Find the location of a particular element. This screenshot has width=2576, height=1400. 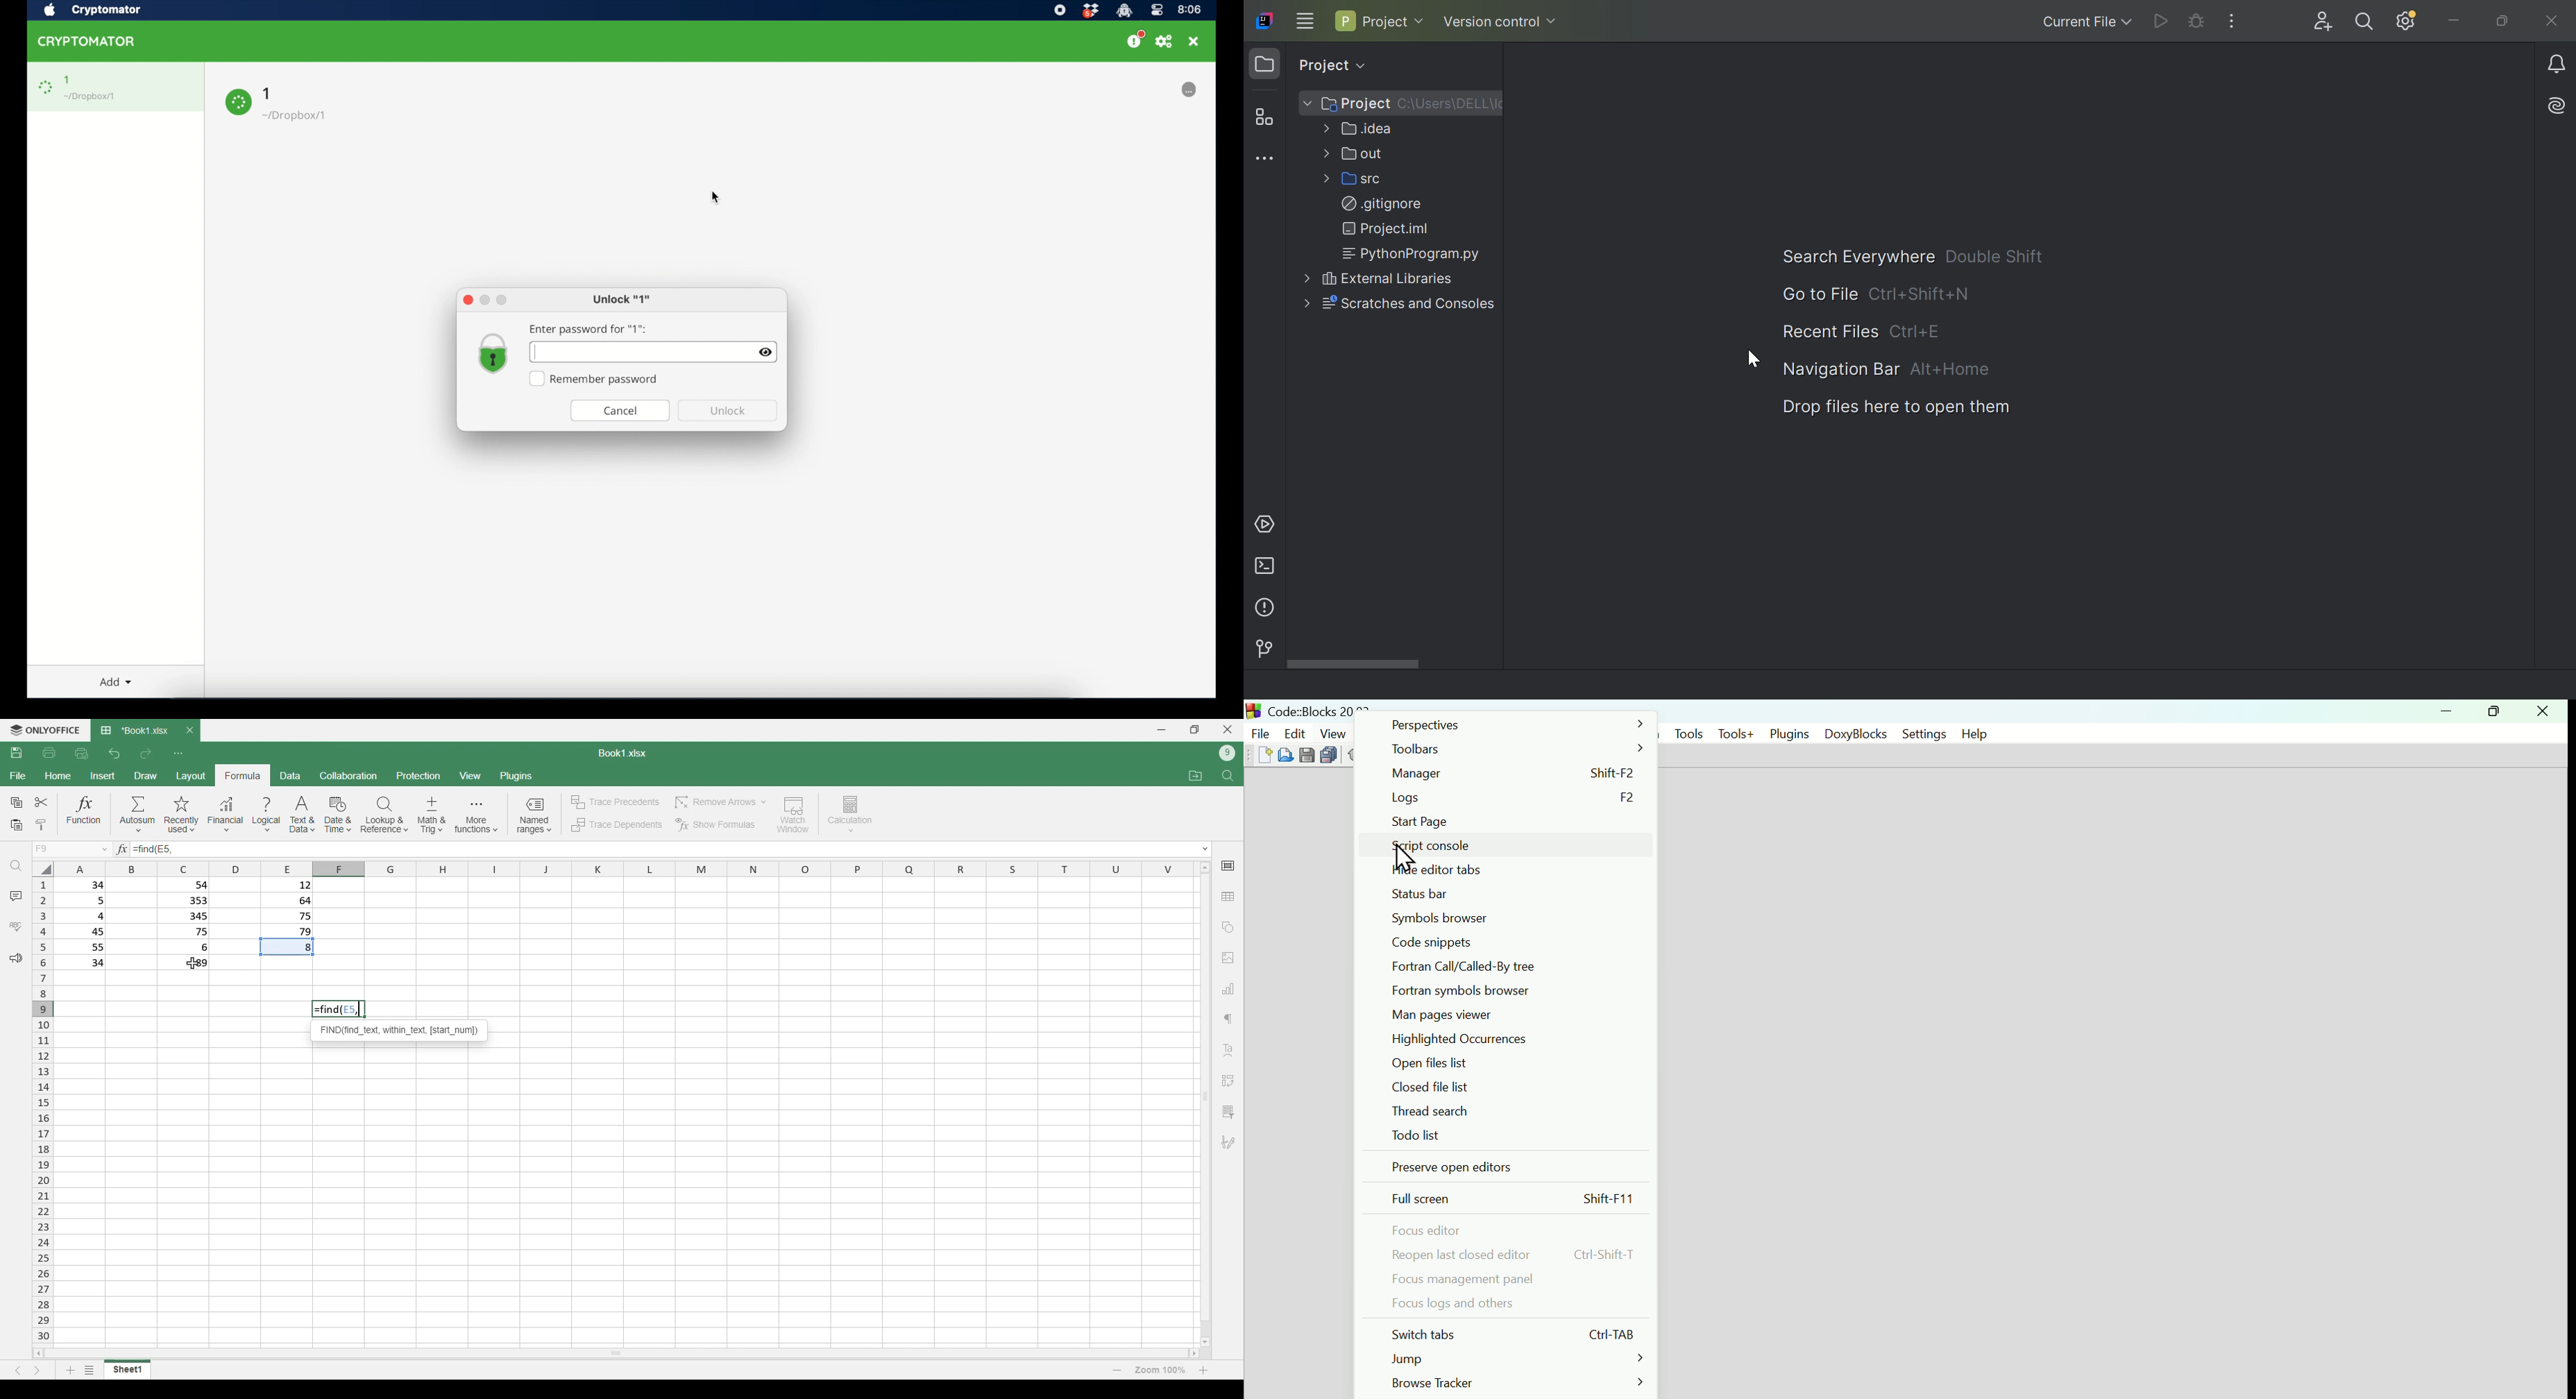

Math and trig is located at coordinates (431, 815).